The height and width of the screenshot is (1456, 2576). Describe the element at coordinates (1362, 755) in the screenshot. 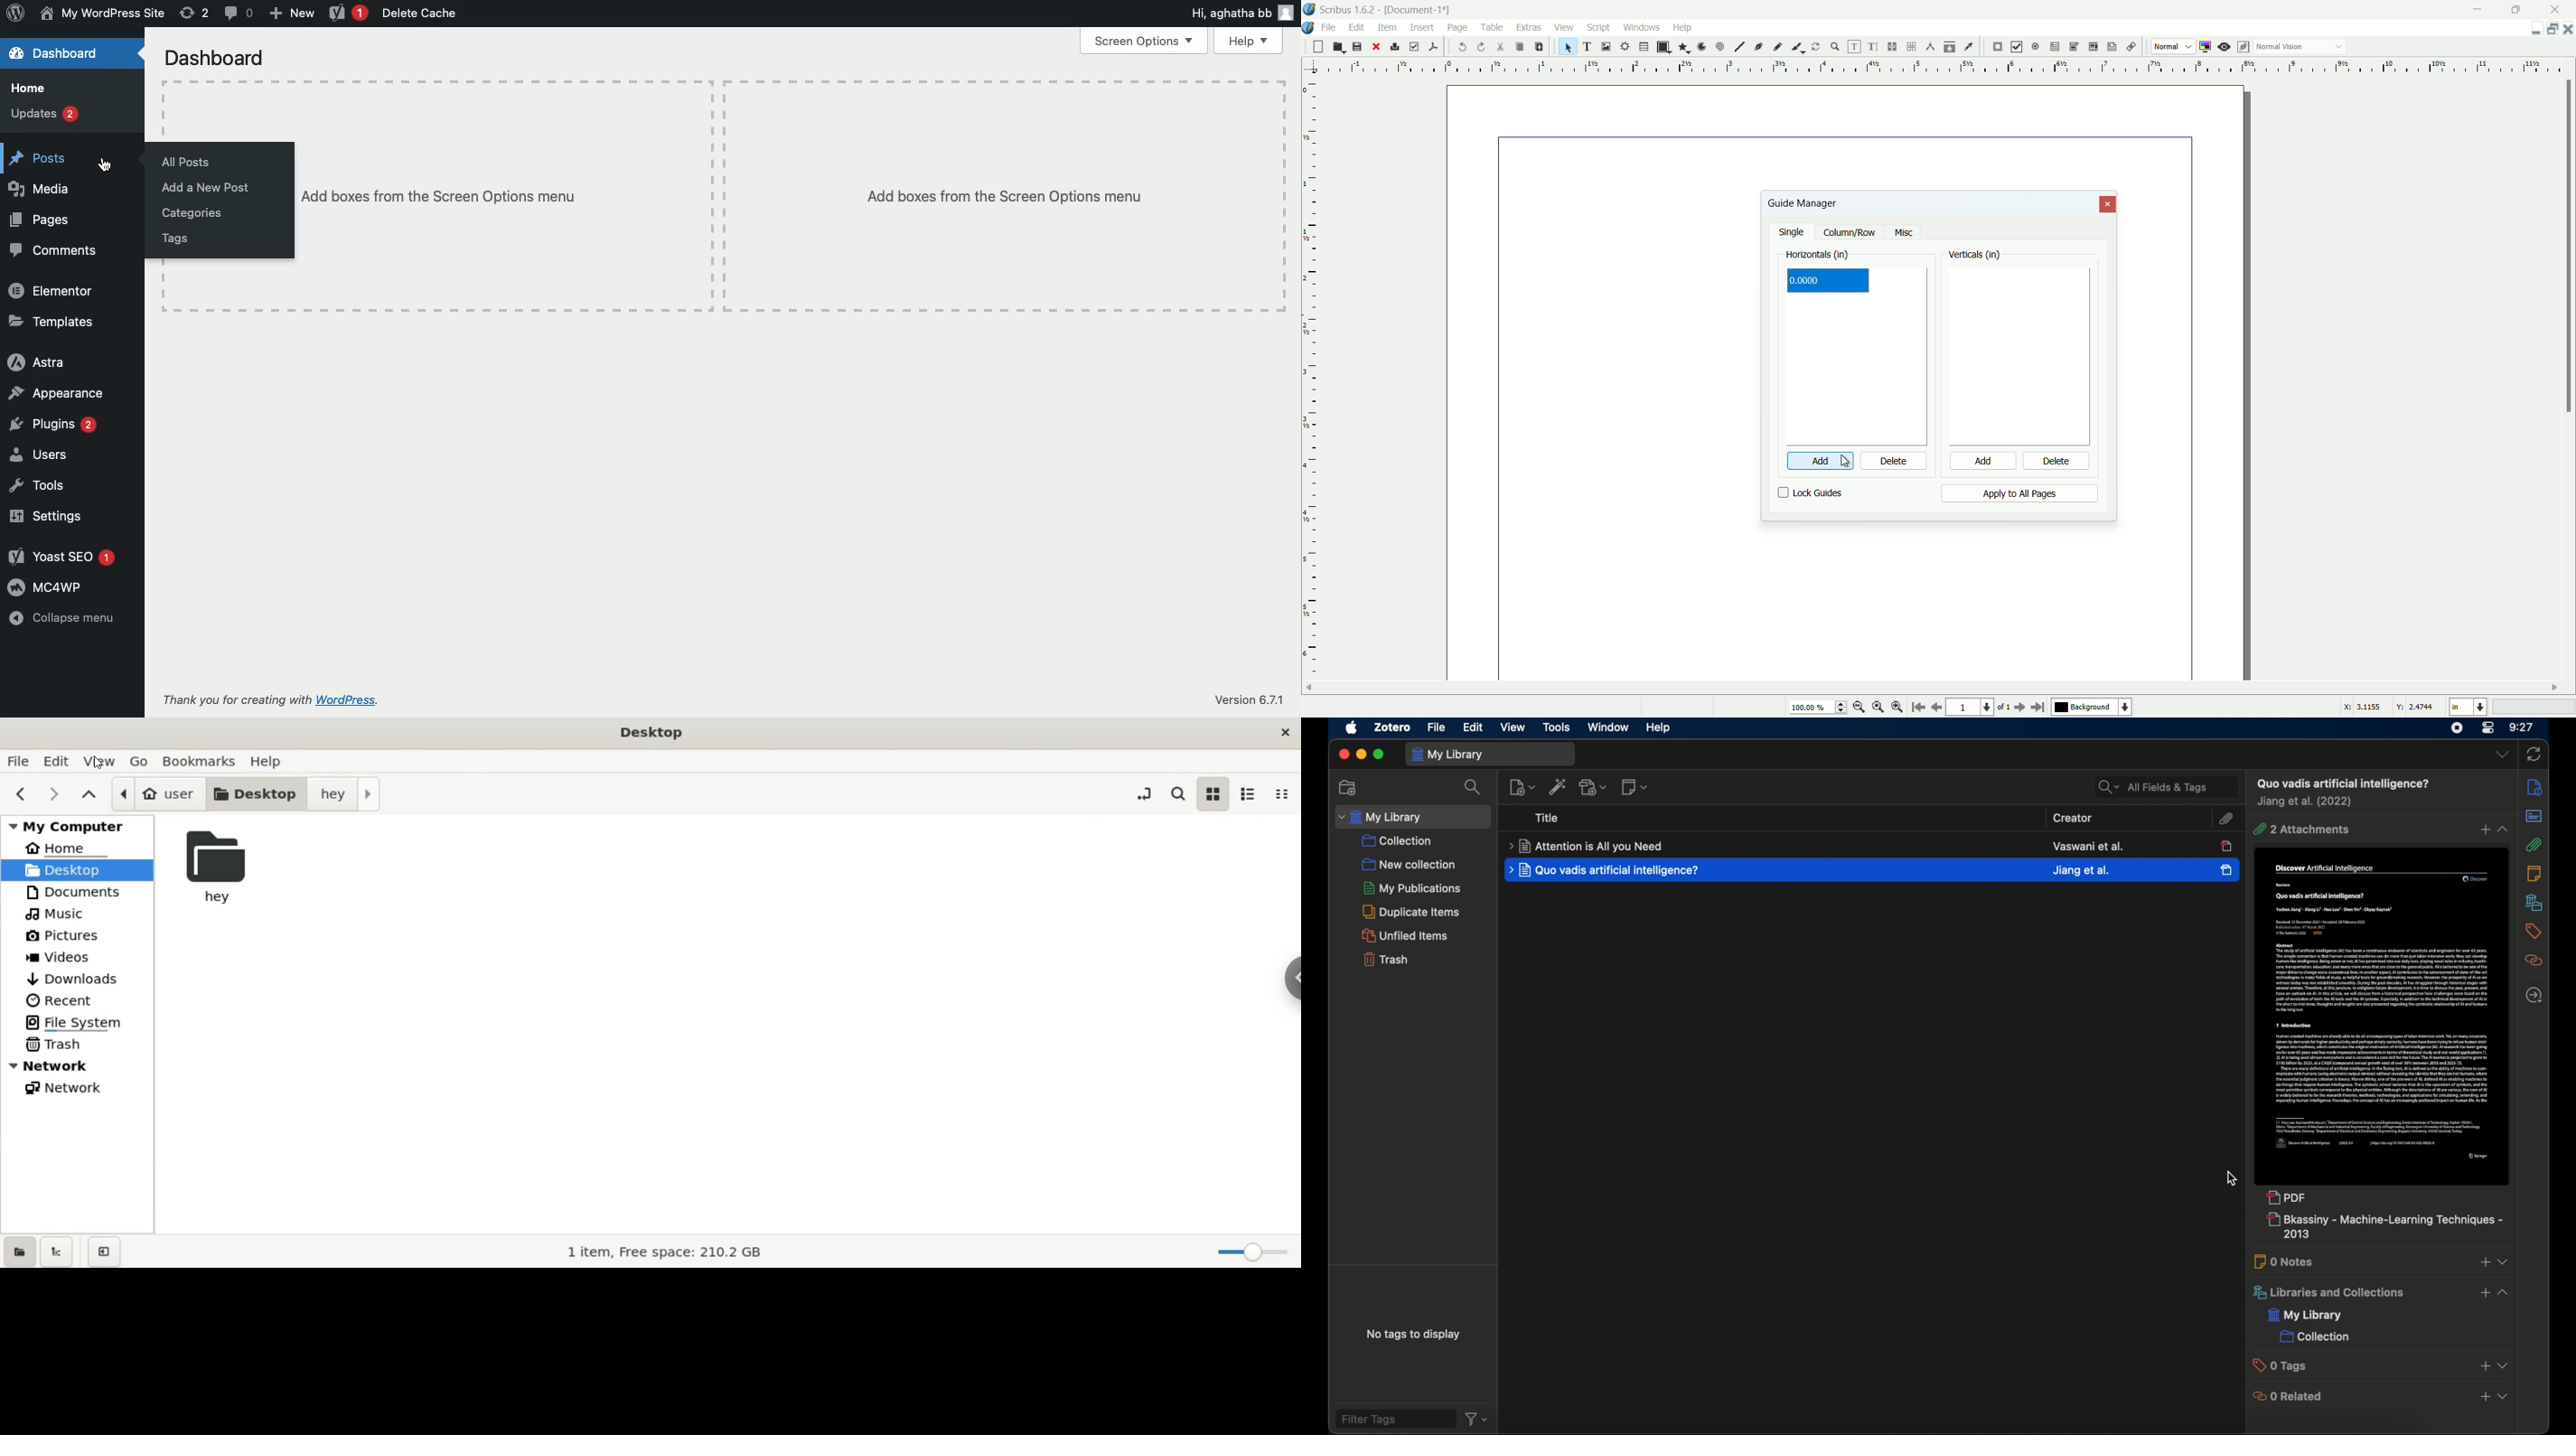

I see `minimize` at that location.